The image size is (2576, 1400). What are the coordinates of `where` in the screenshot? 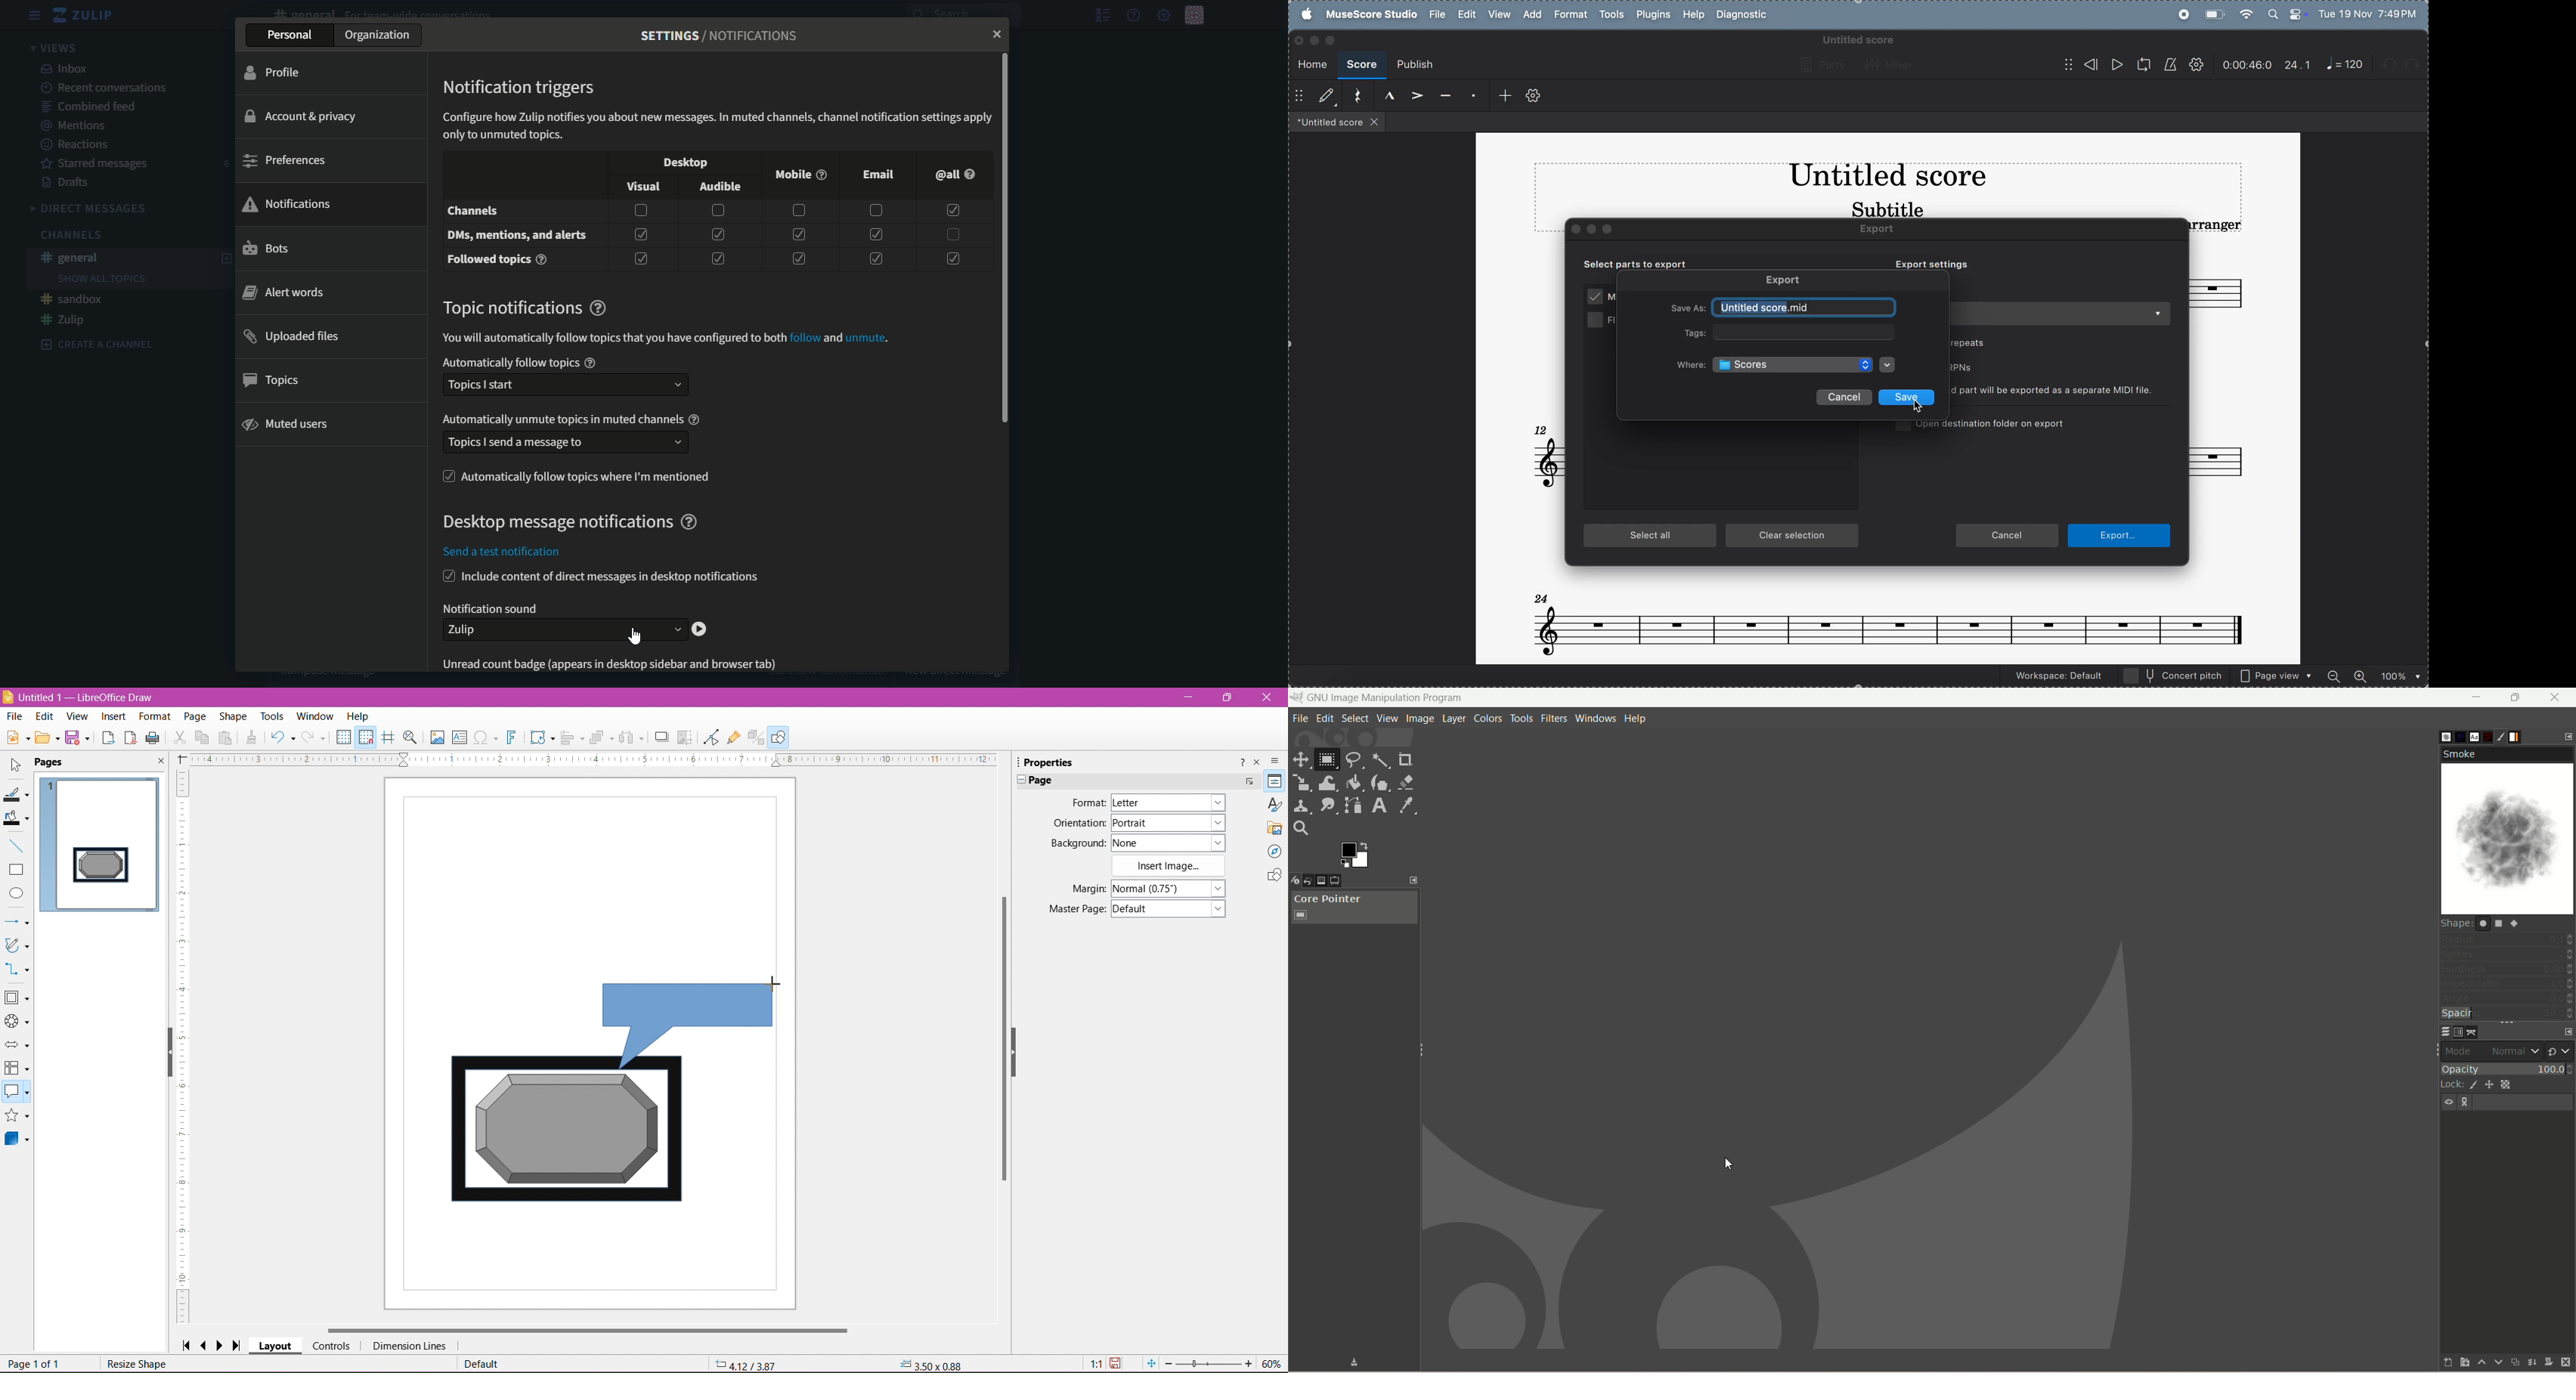 It's located at (1691, 366).